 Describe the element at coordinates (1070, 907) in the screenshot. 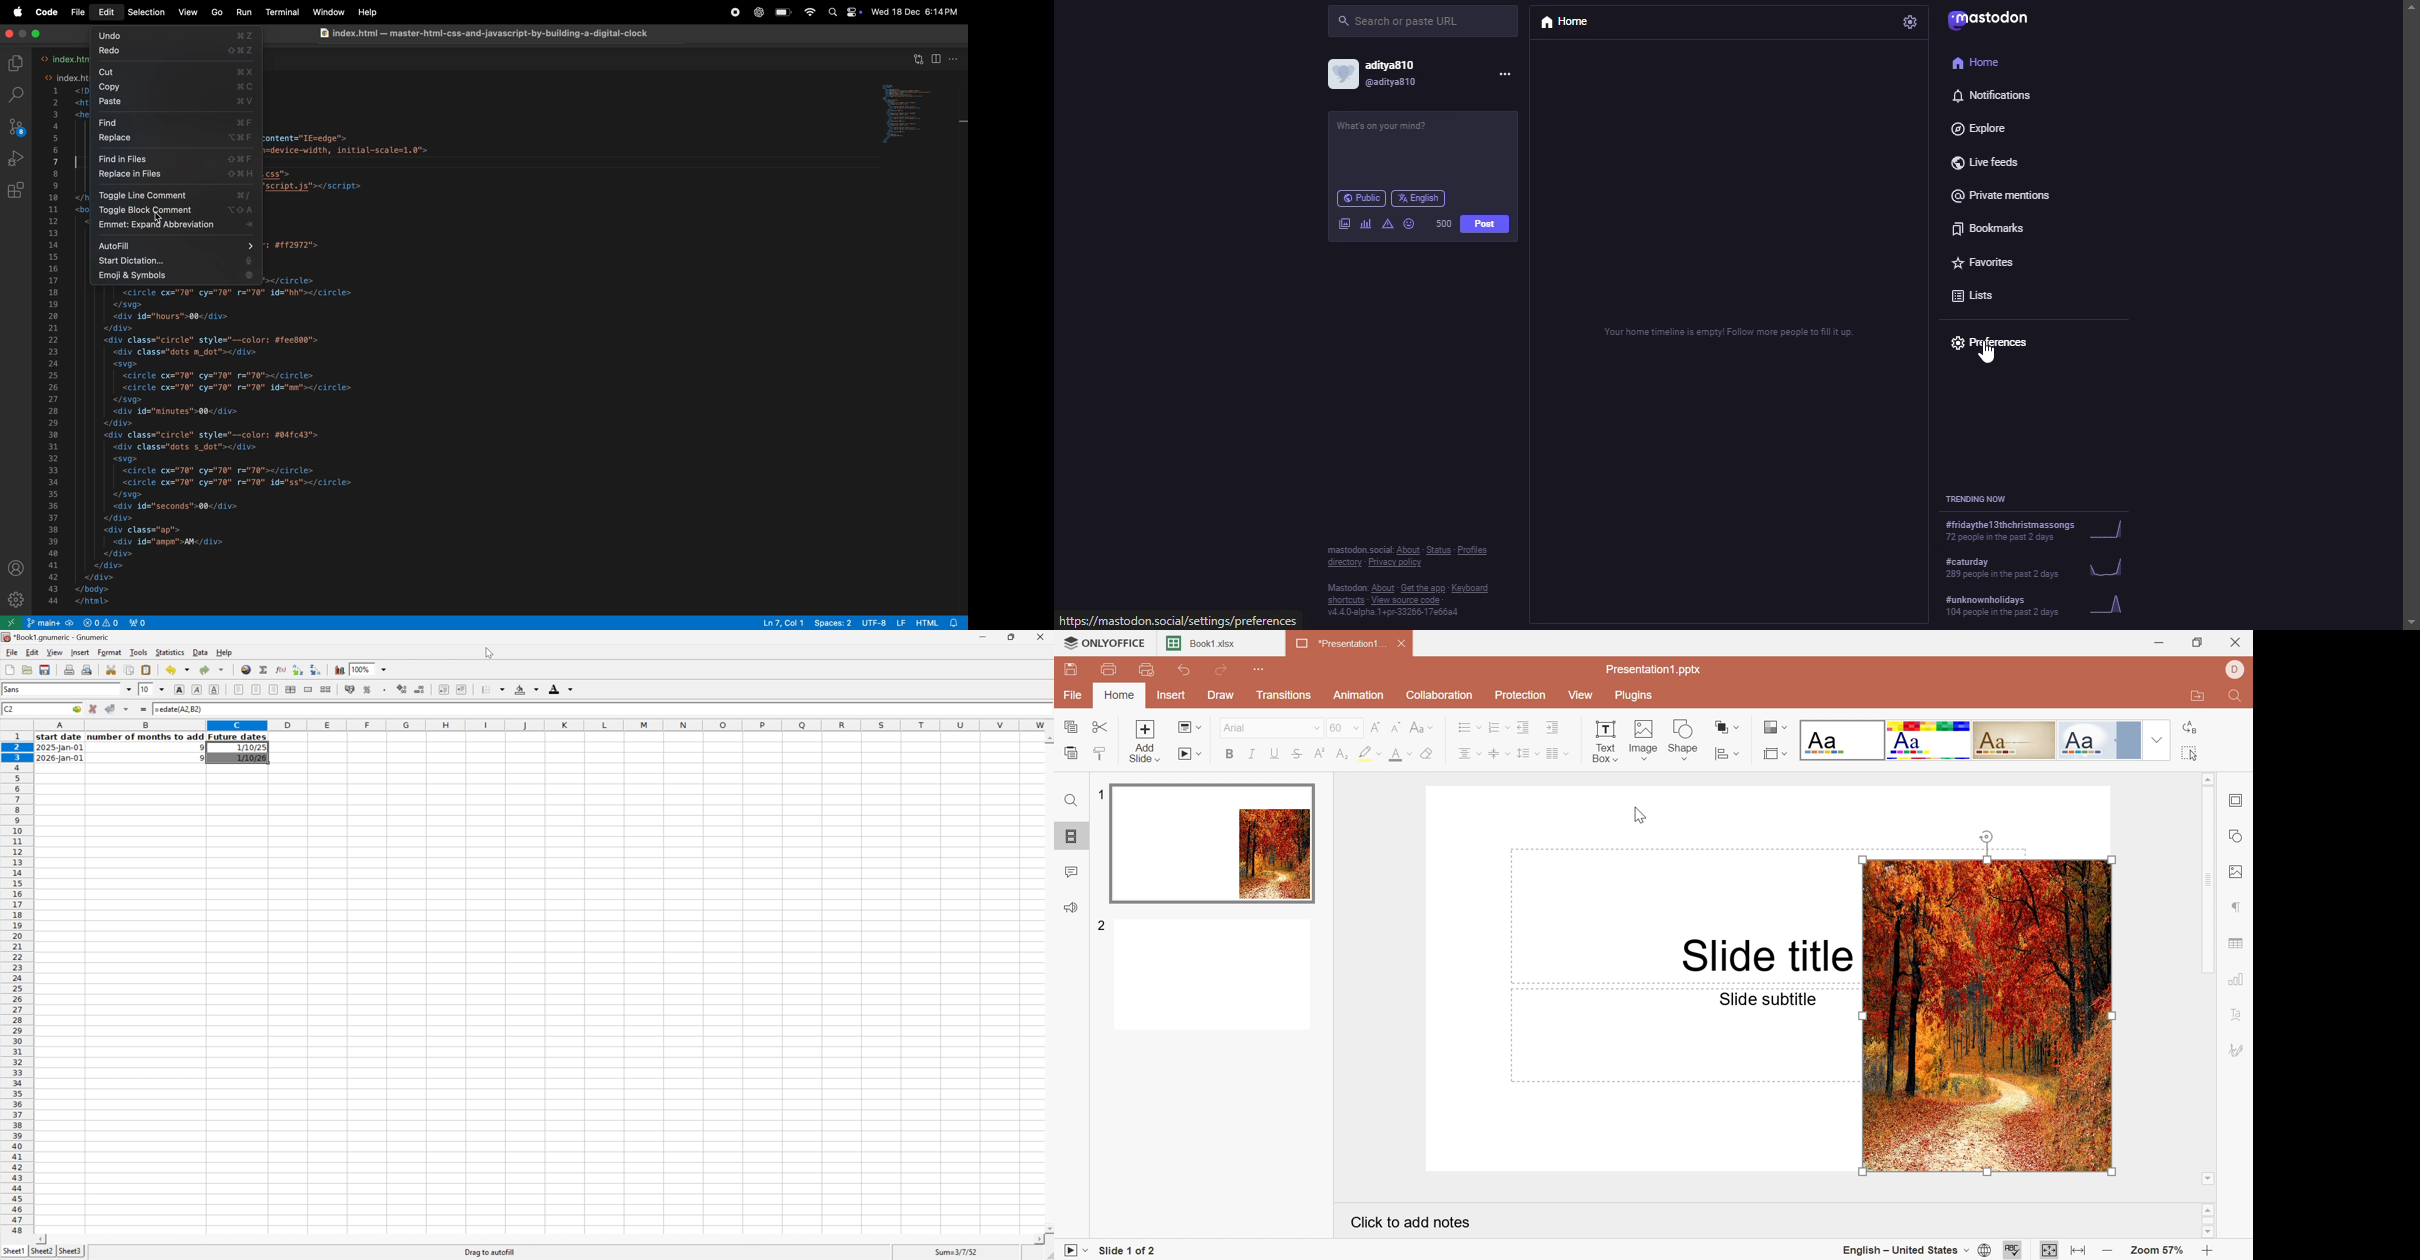

I see `Feedback & support` at that location.